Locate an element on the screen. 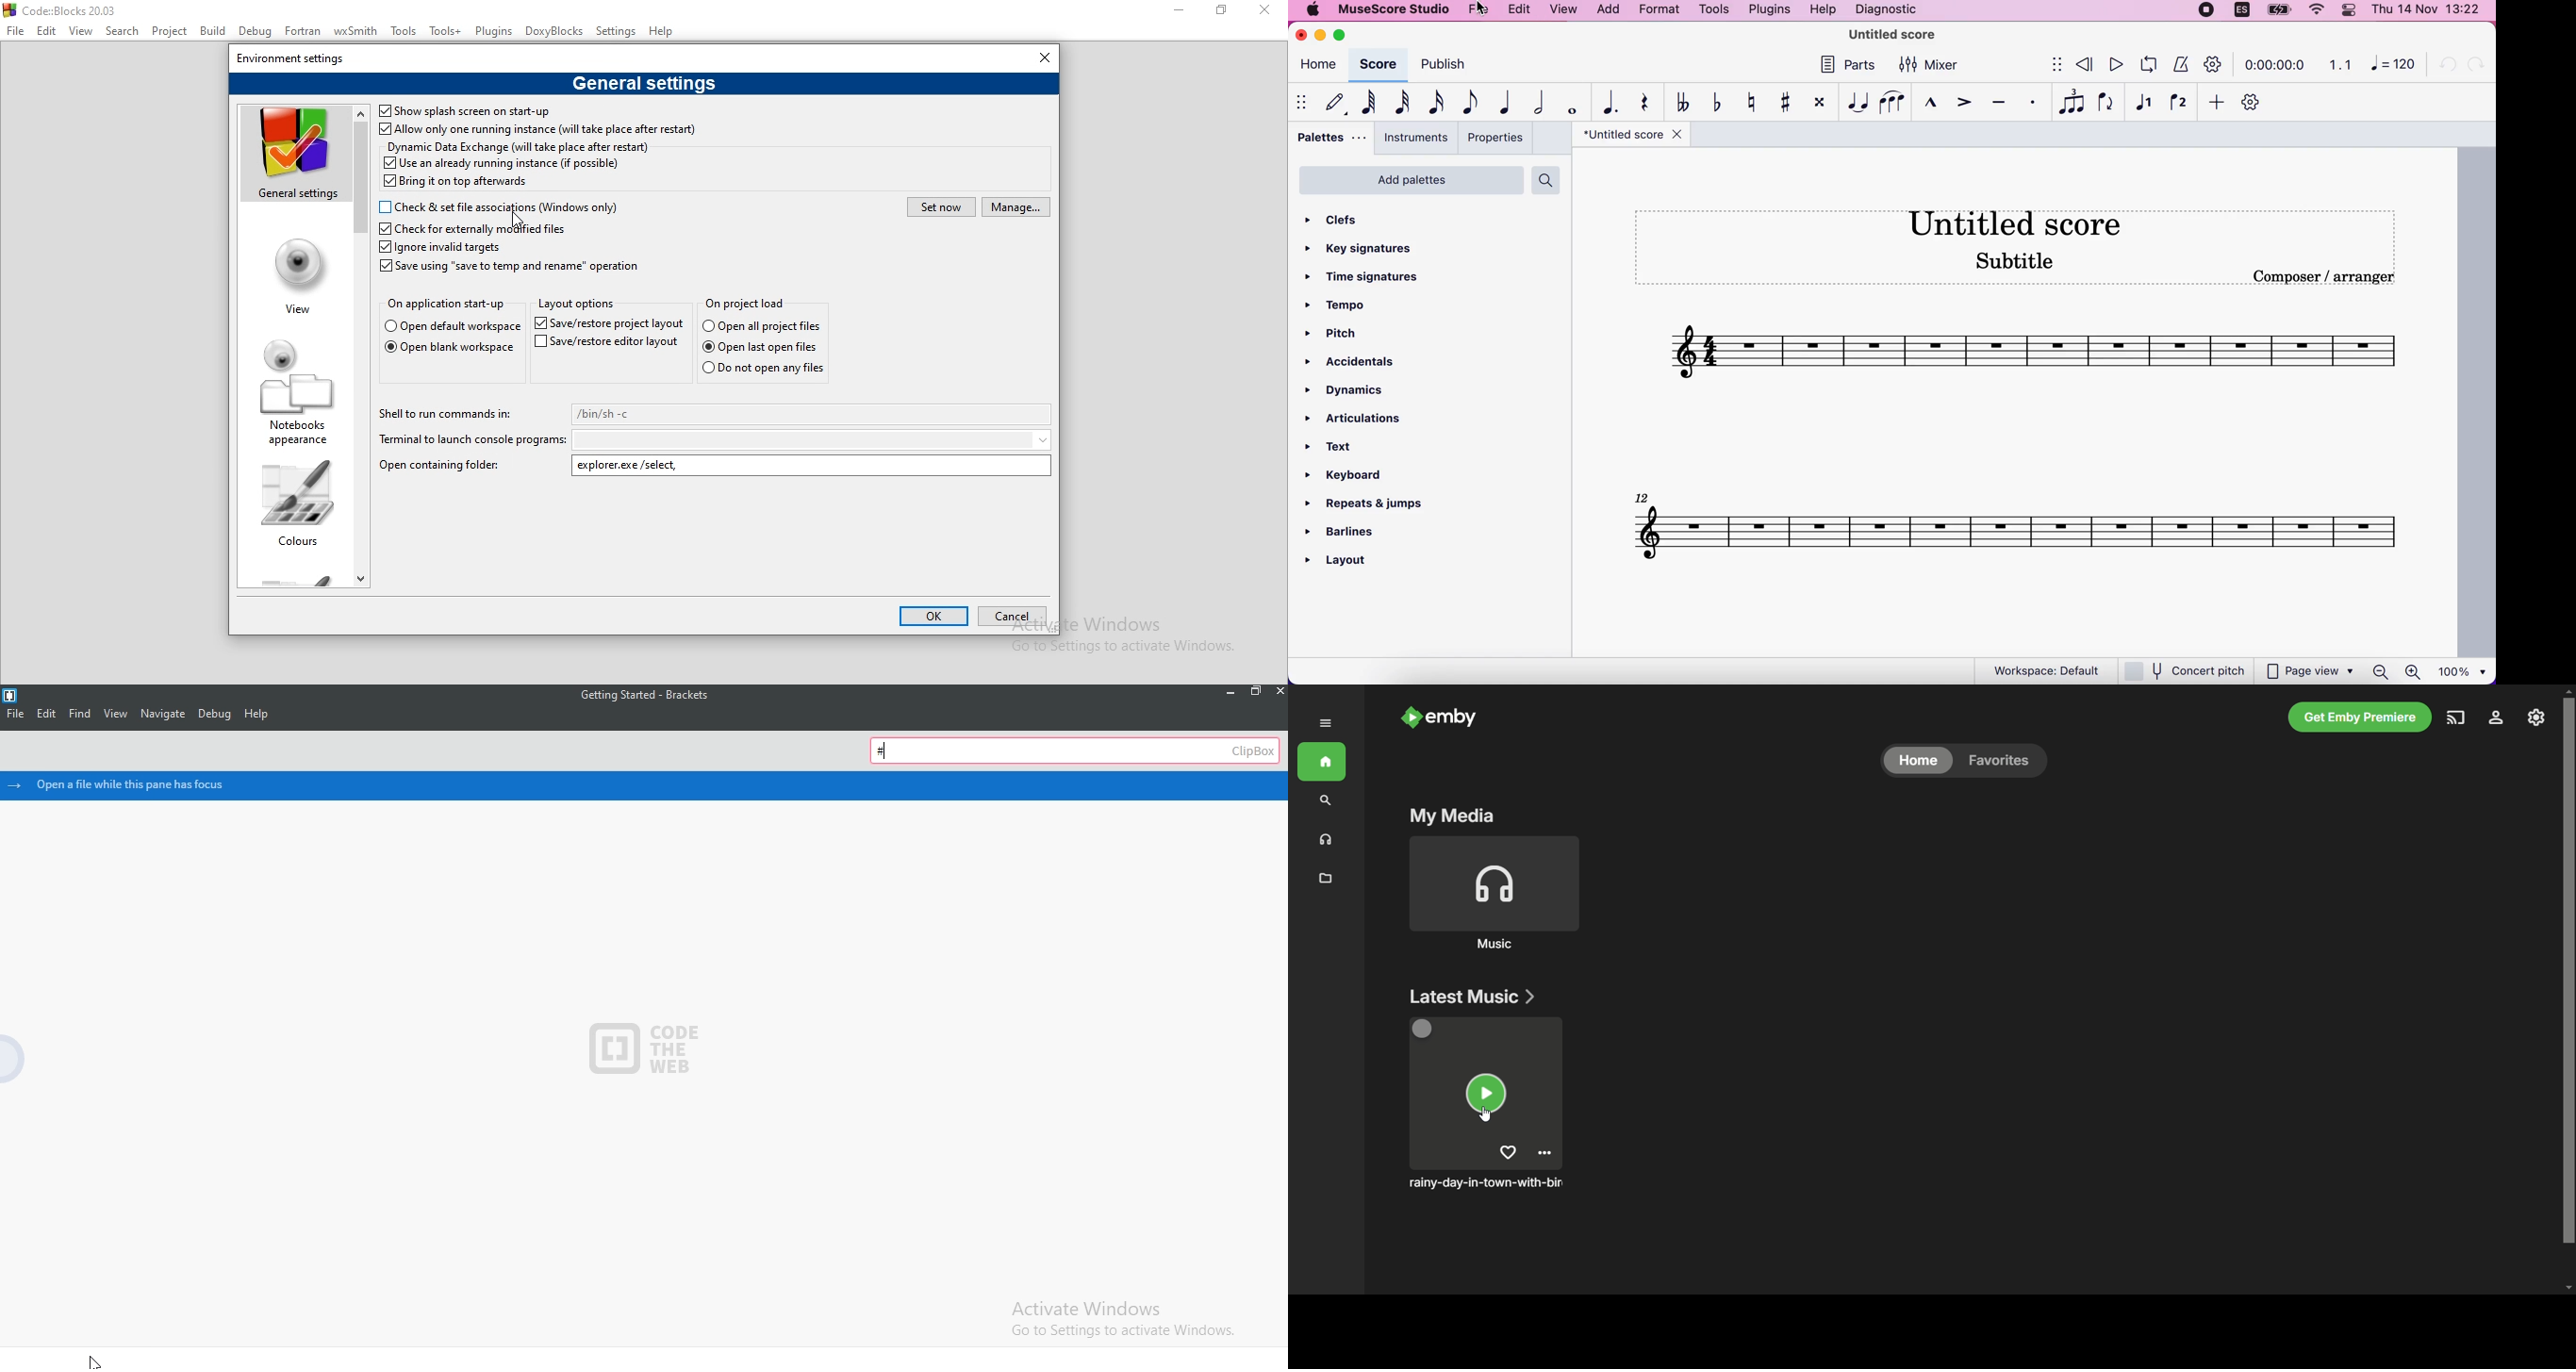 Image resolution: width=2576 pixels, height=1372 pixels. time and date is located at coordinates (2430, 11).